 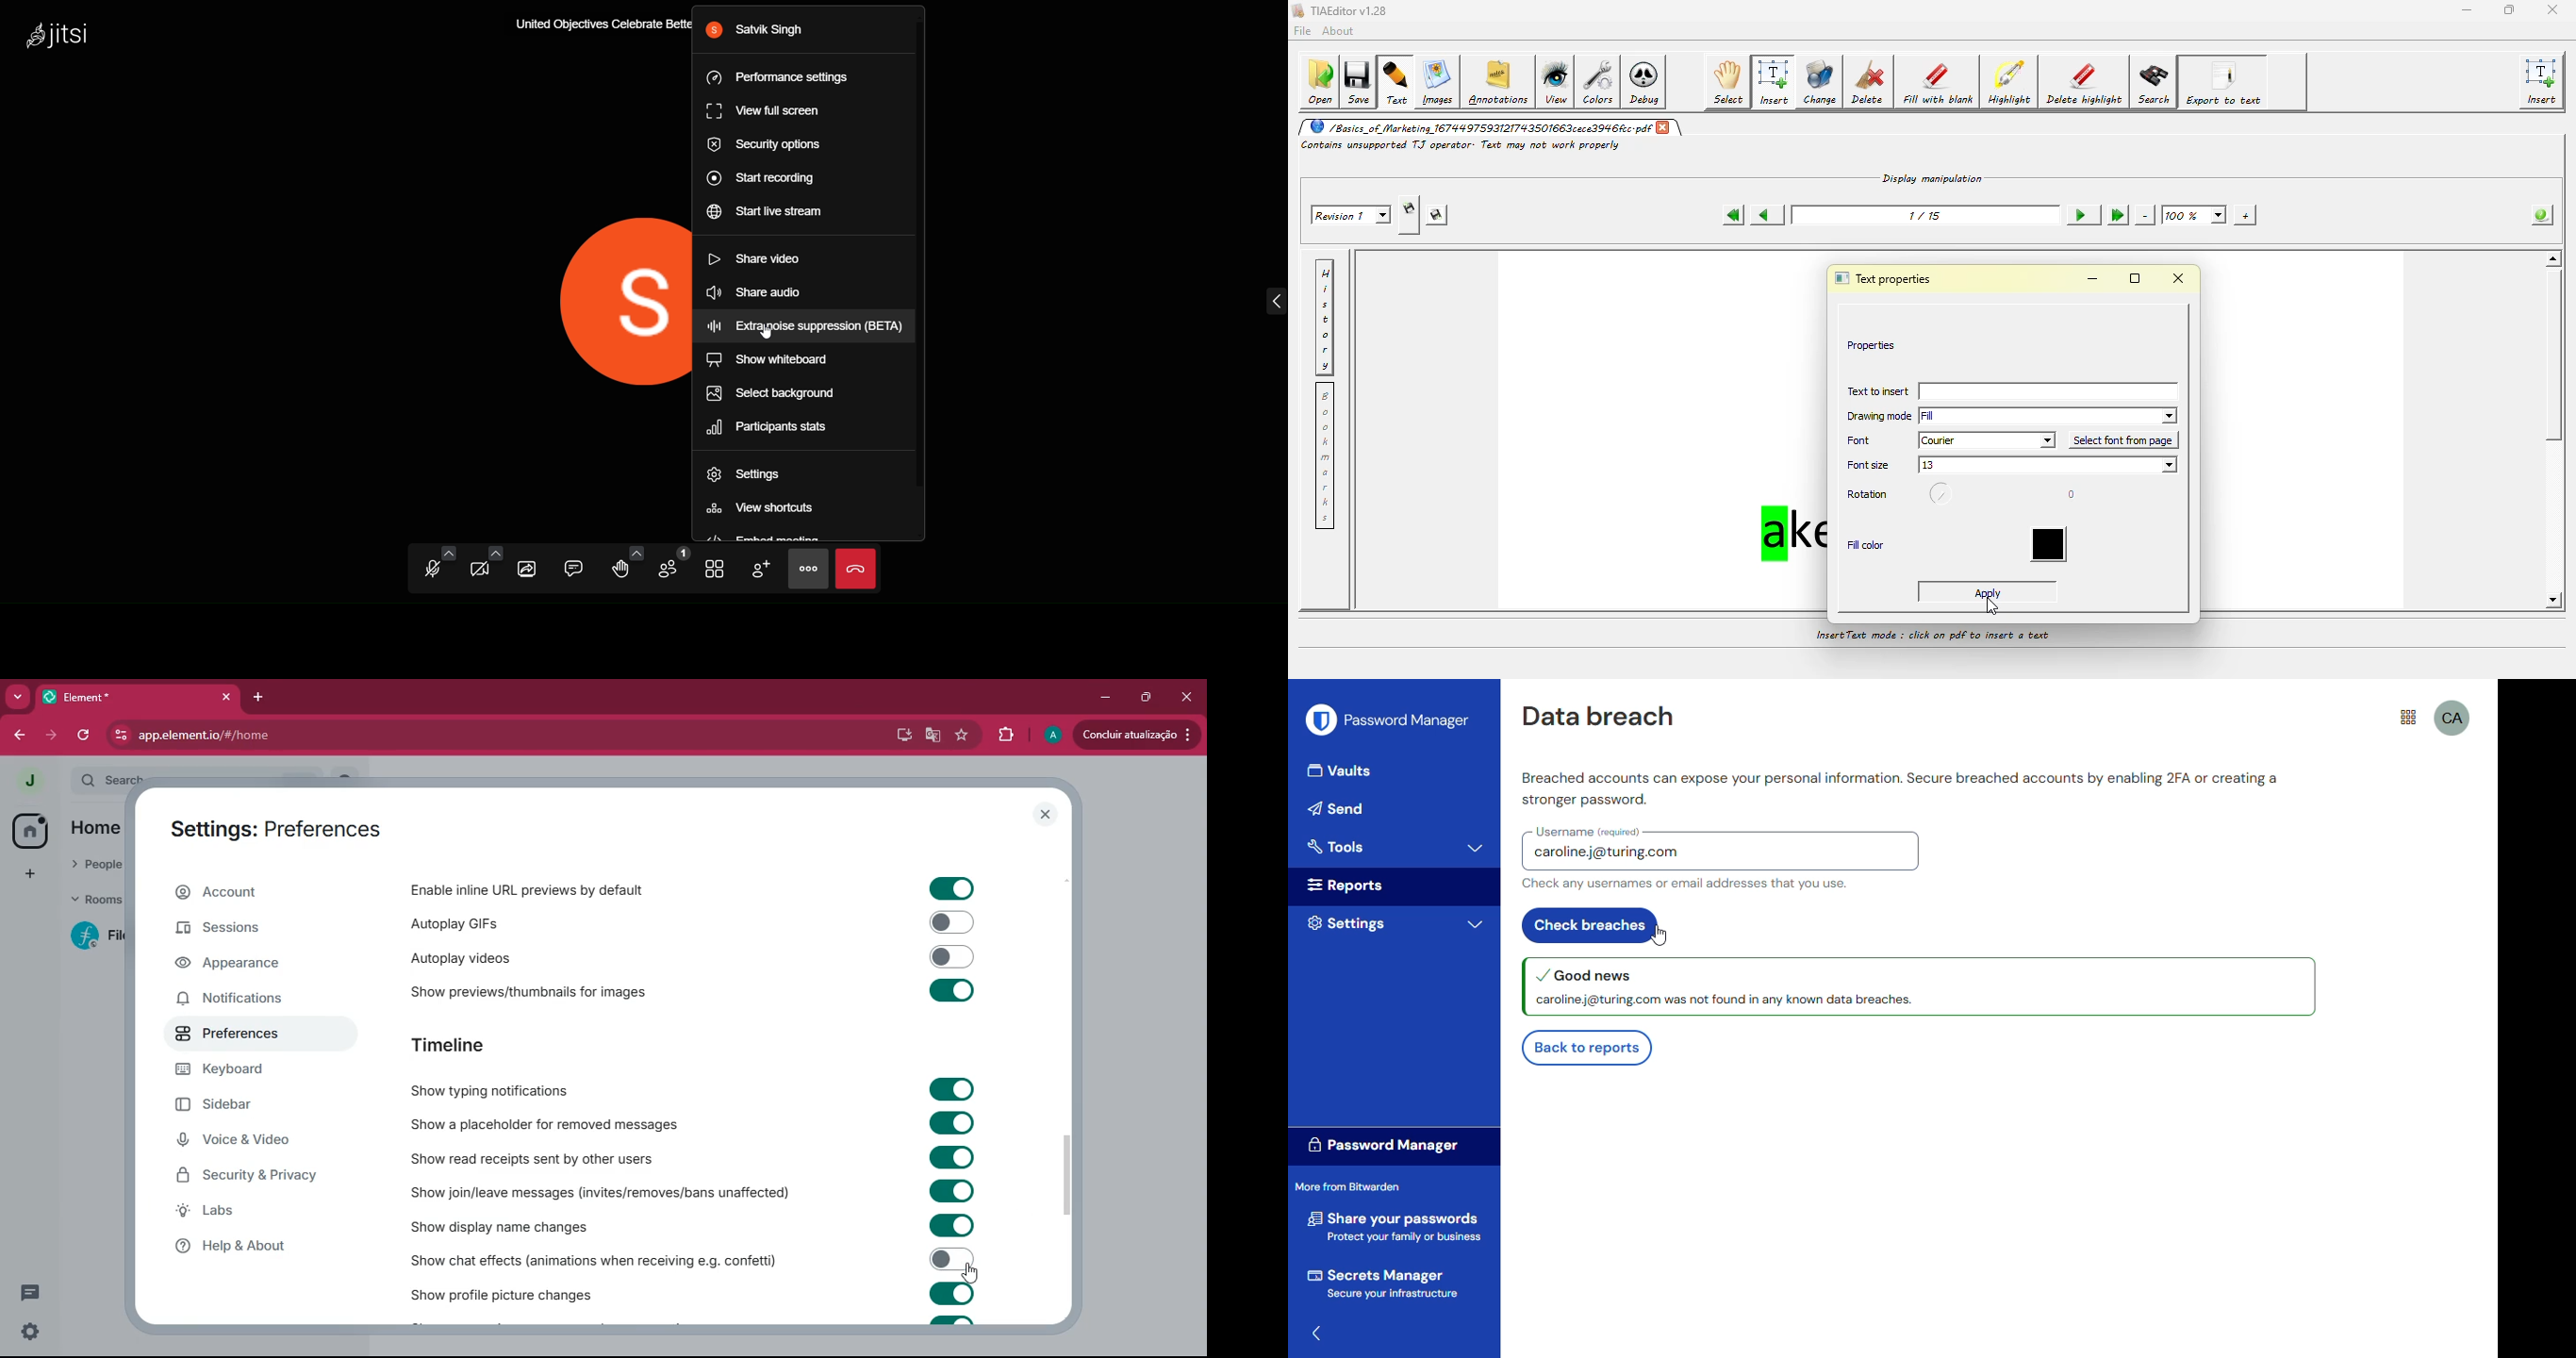 I want to click on share video, so click(x=757, y=256).